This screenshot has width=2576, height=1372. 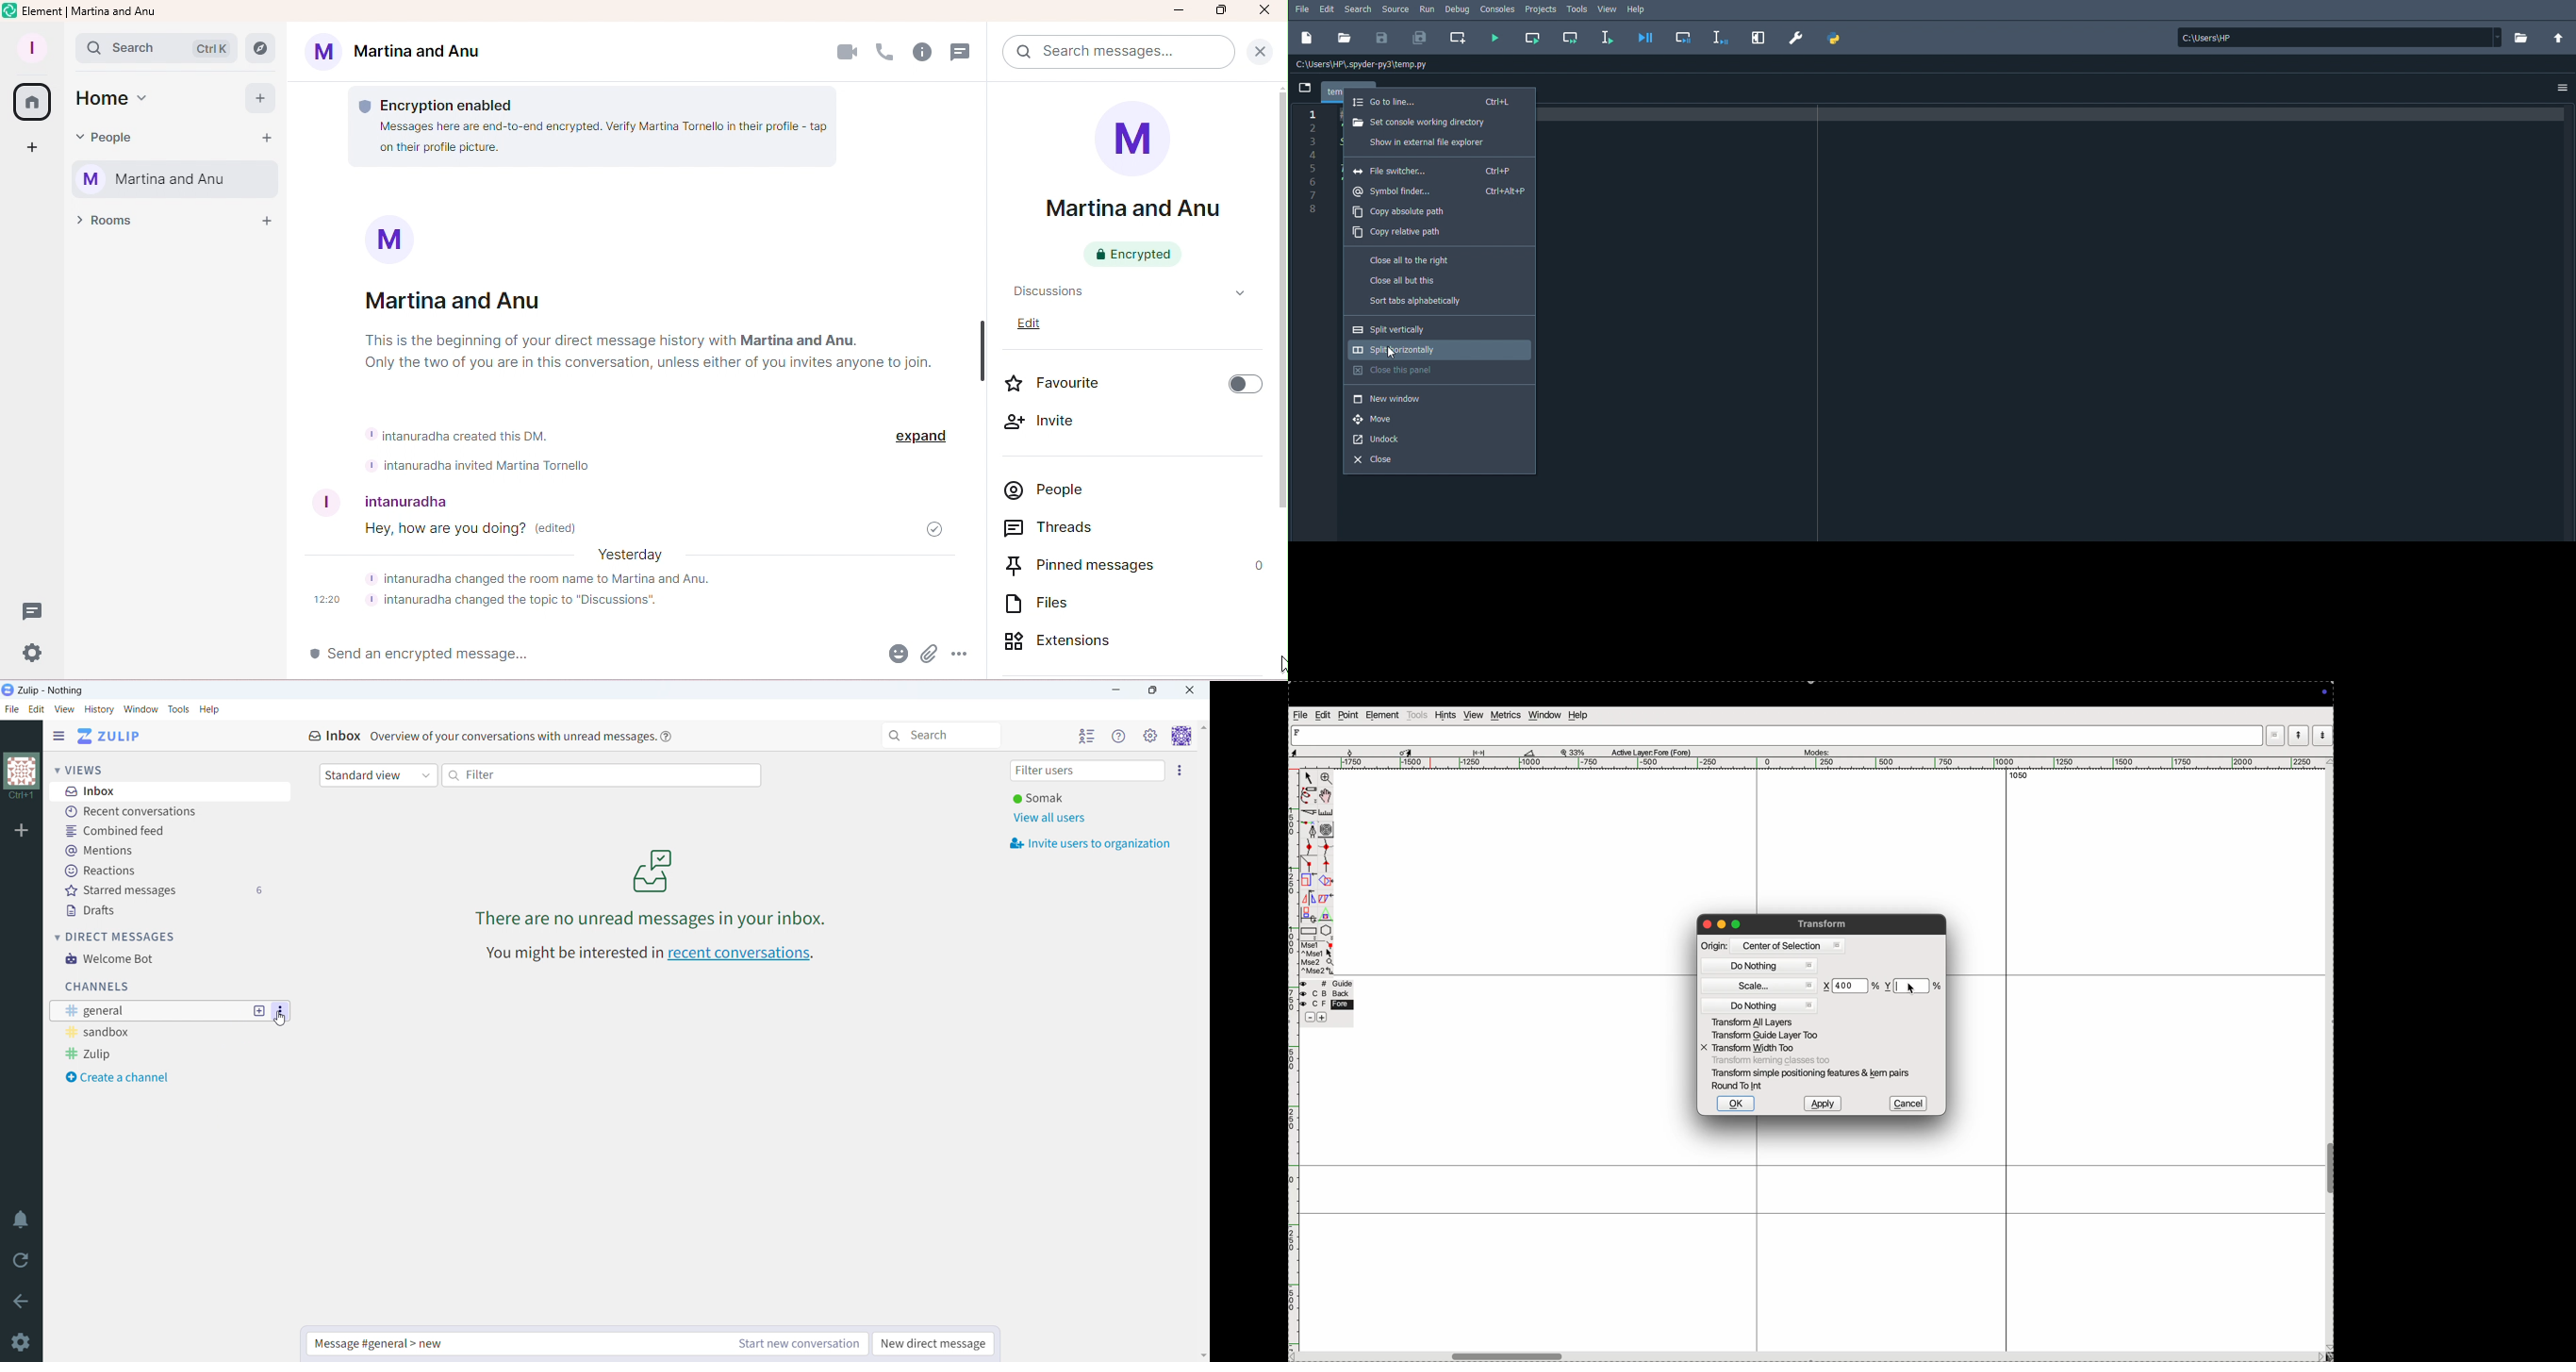 What do you see at coordinates (1736, 924) in the screenshot?
I see `maximize` at bounding box center [1736, 924].